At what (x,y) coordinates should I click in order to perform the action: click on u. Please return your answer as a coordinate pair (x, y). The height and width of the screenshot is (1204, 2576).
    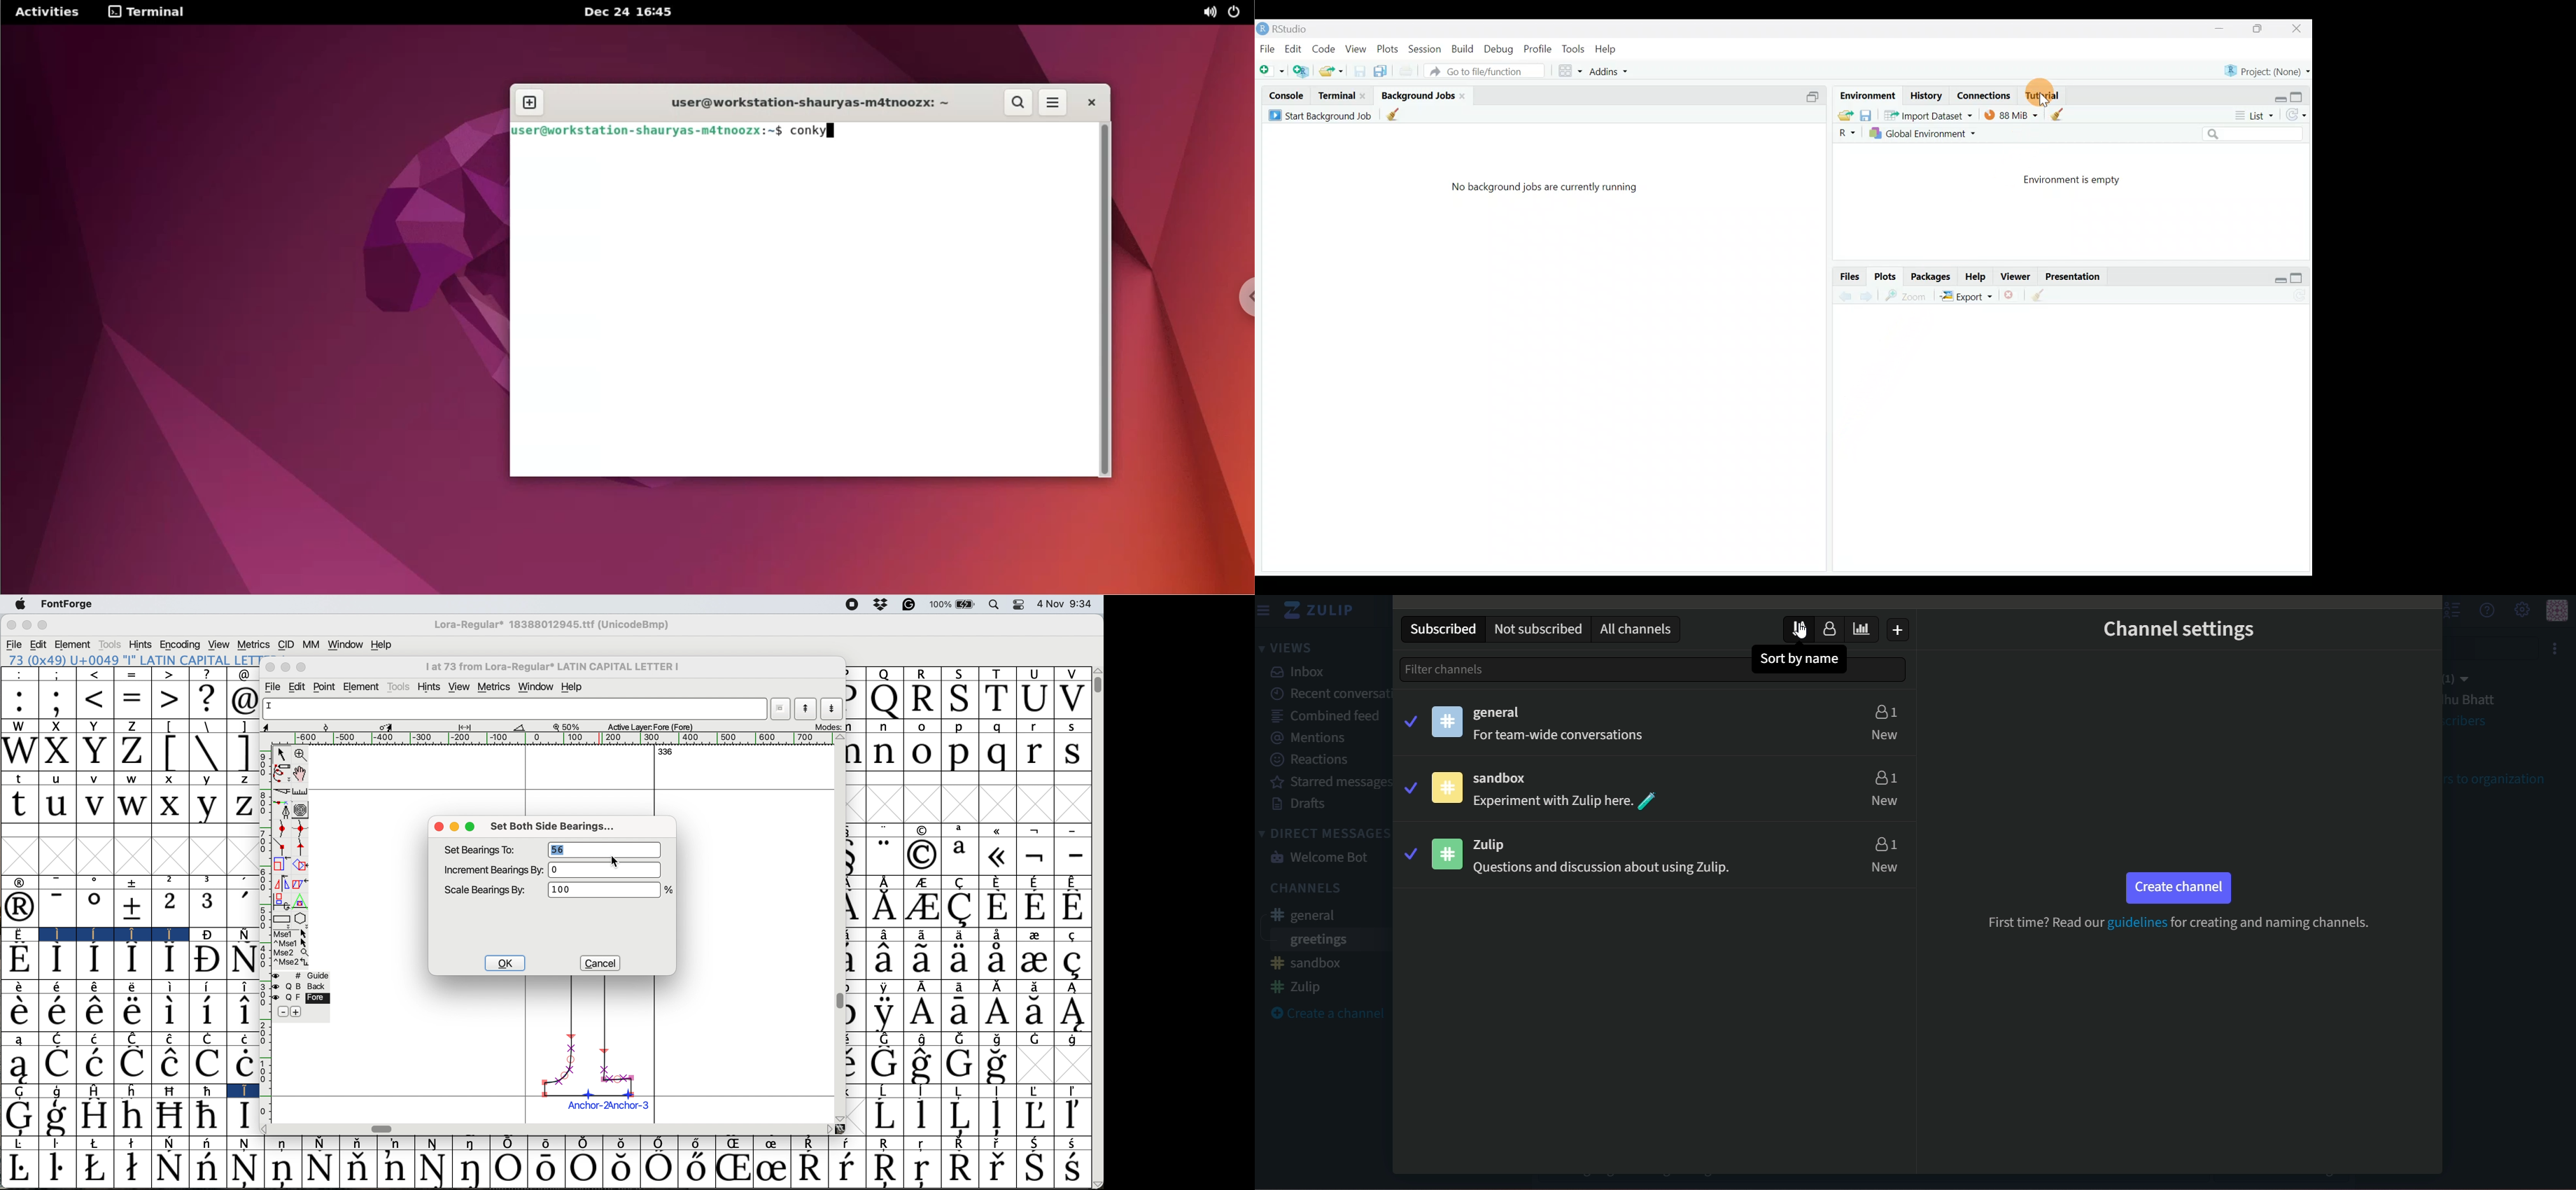
    Looking at the image, I should click on (57, 780).